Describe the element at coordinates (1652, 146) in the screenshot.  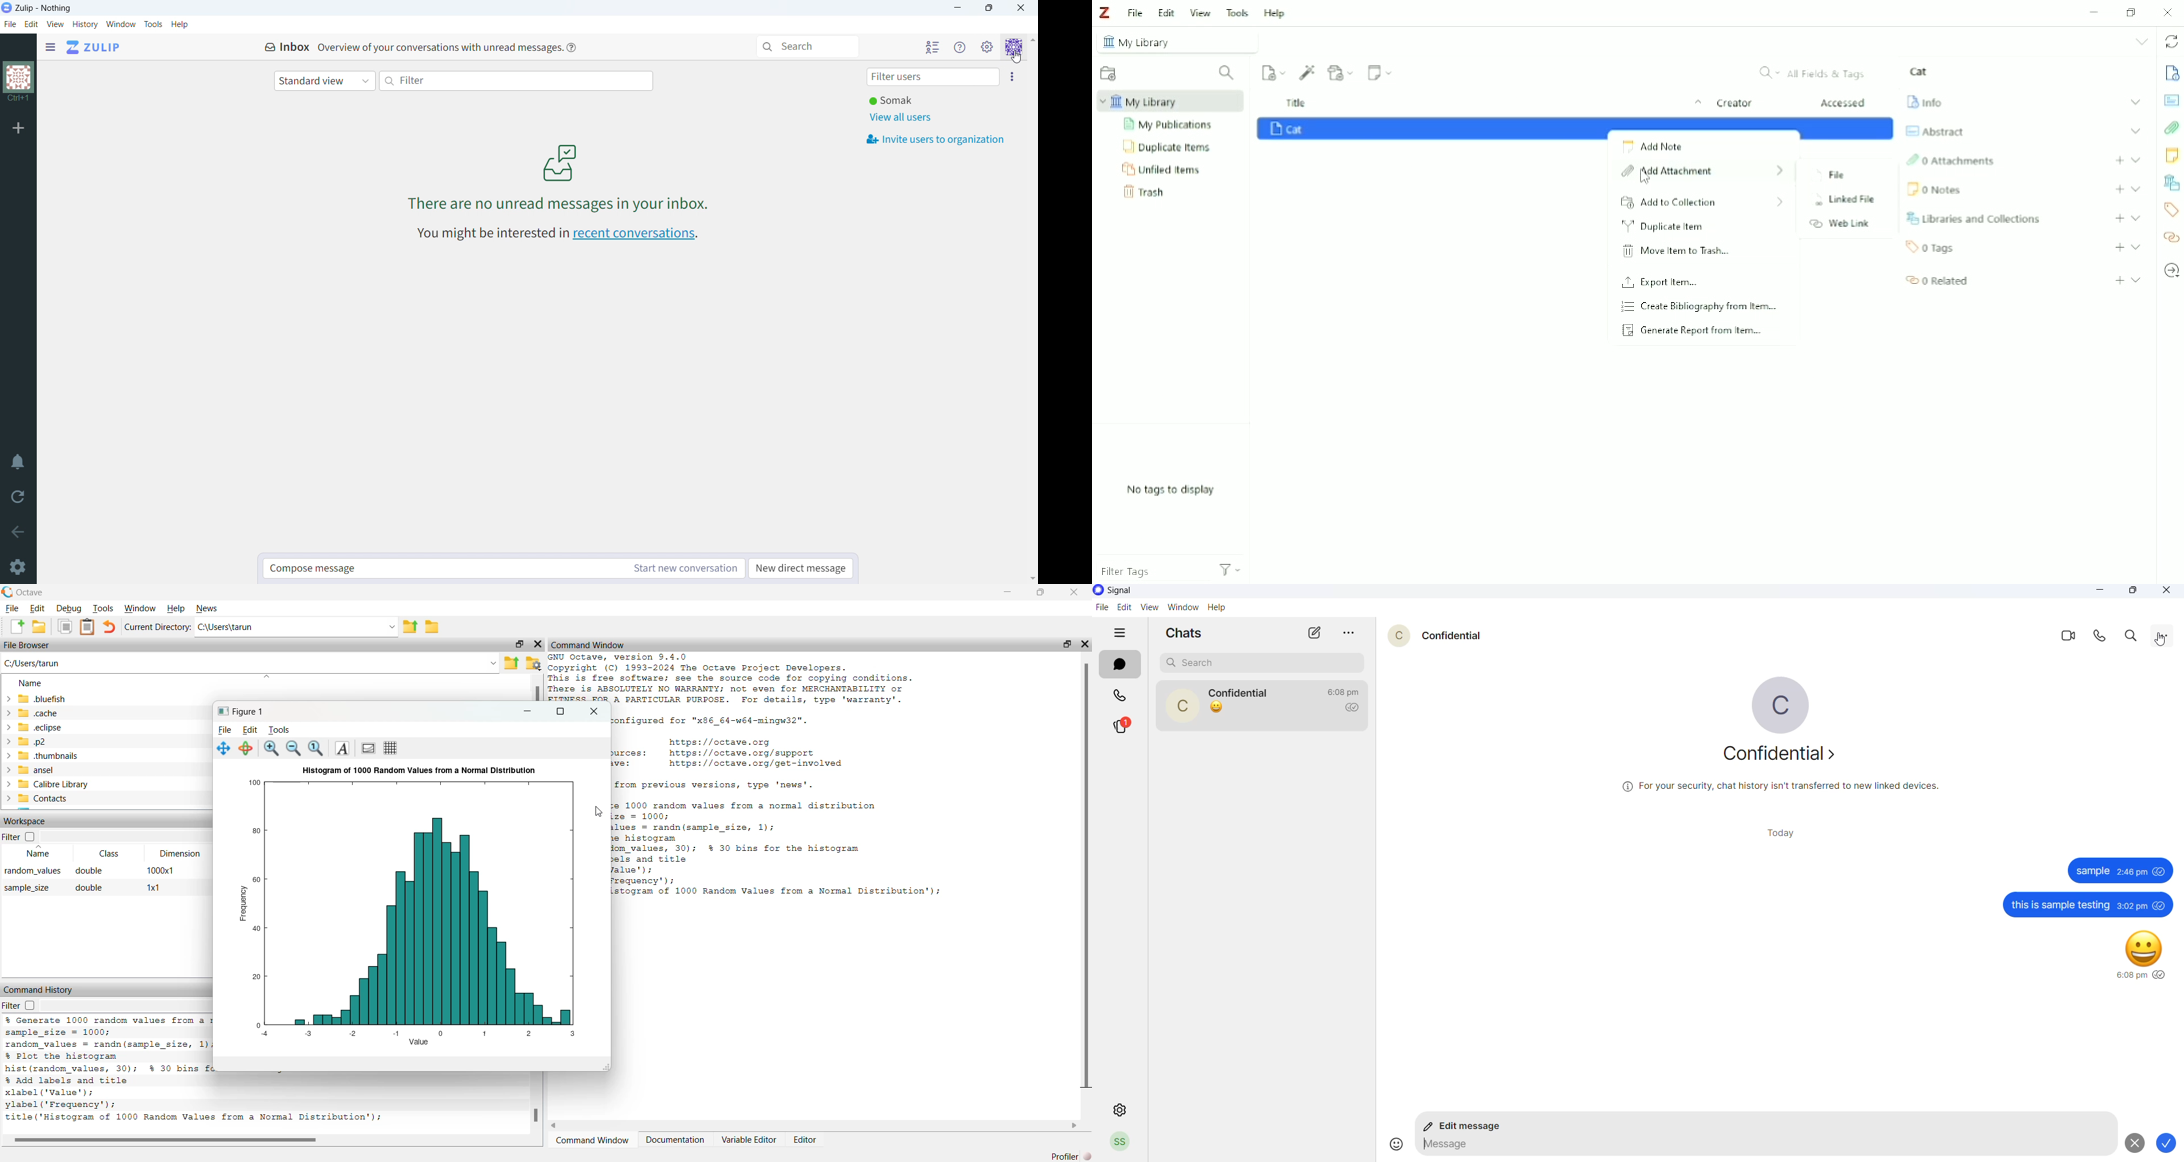
I see `Add Note` at that location.